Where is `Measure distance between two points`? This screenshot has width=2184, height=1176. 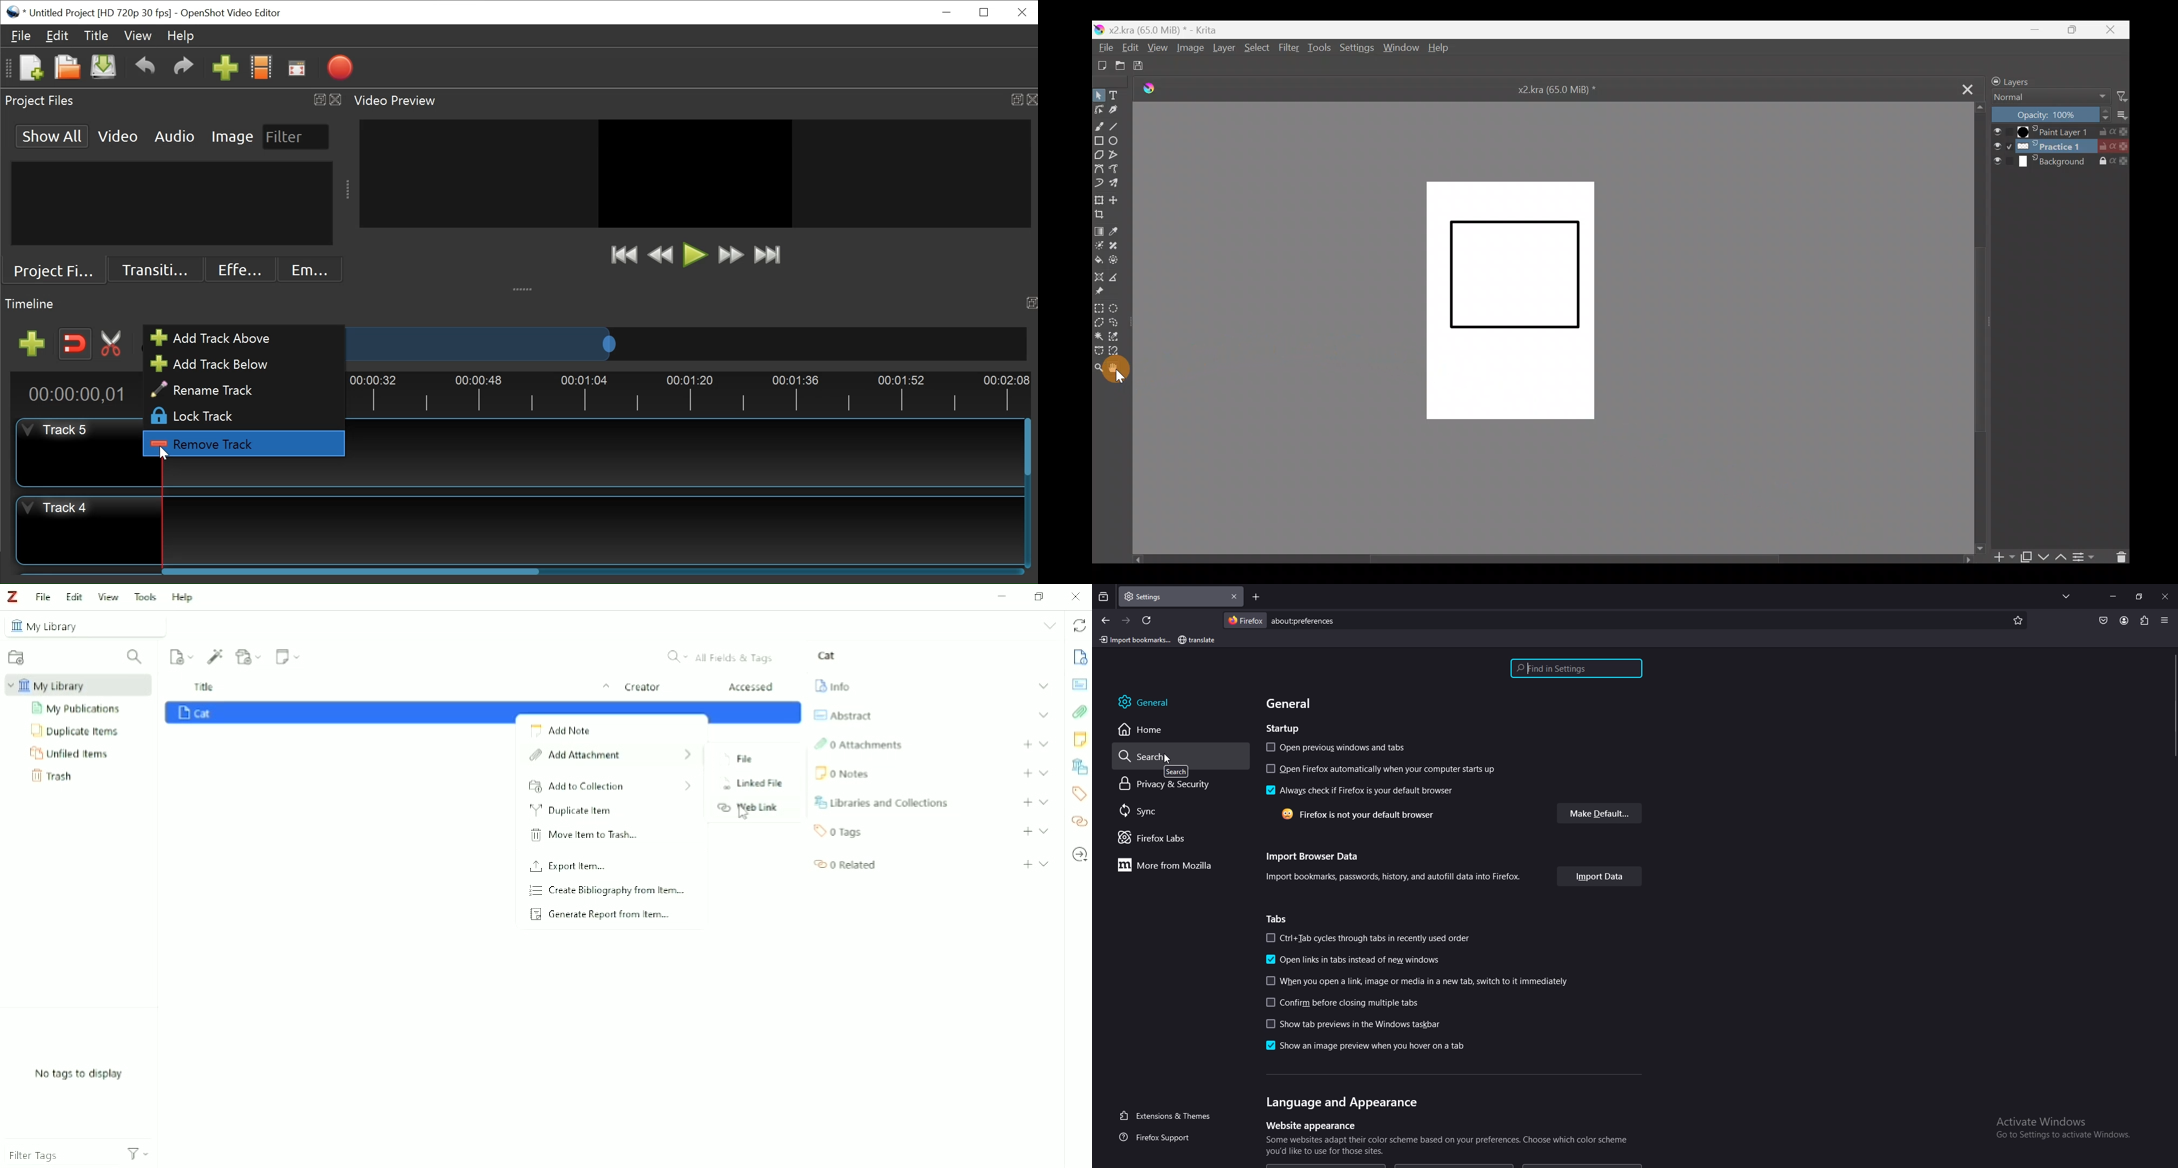 Measure distance between two points is located at coordinates (1116, 276).